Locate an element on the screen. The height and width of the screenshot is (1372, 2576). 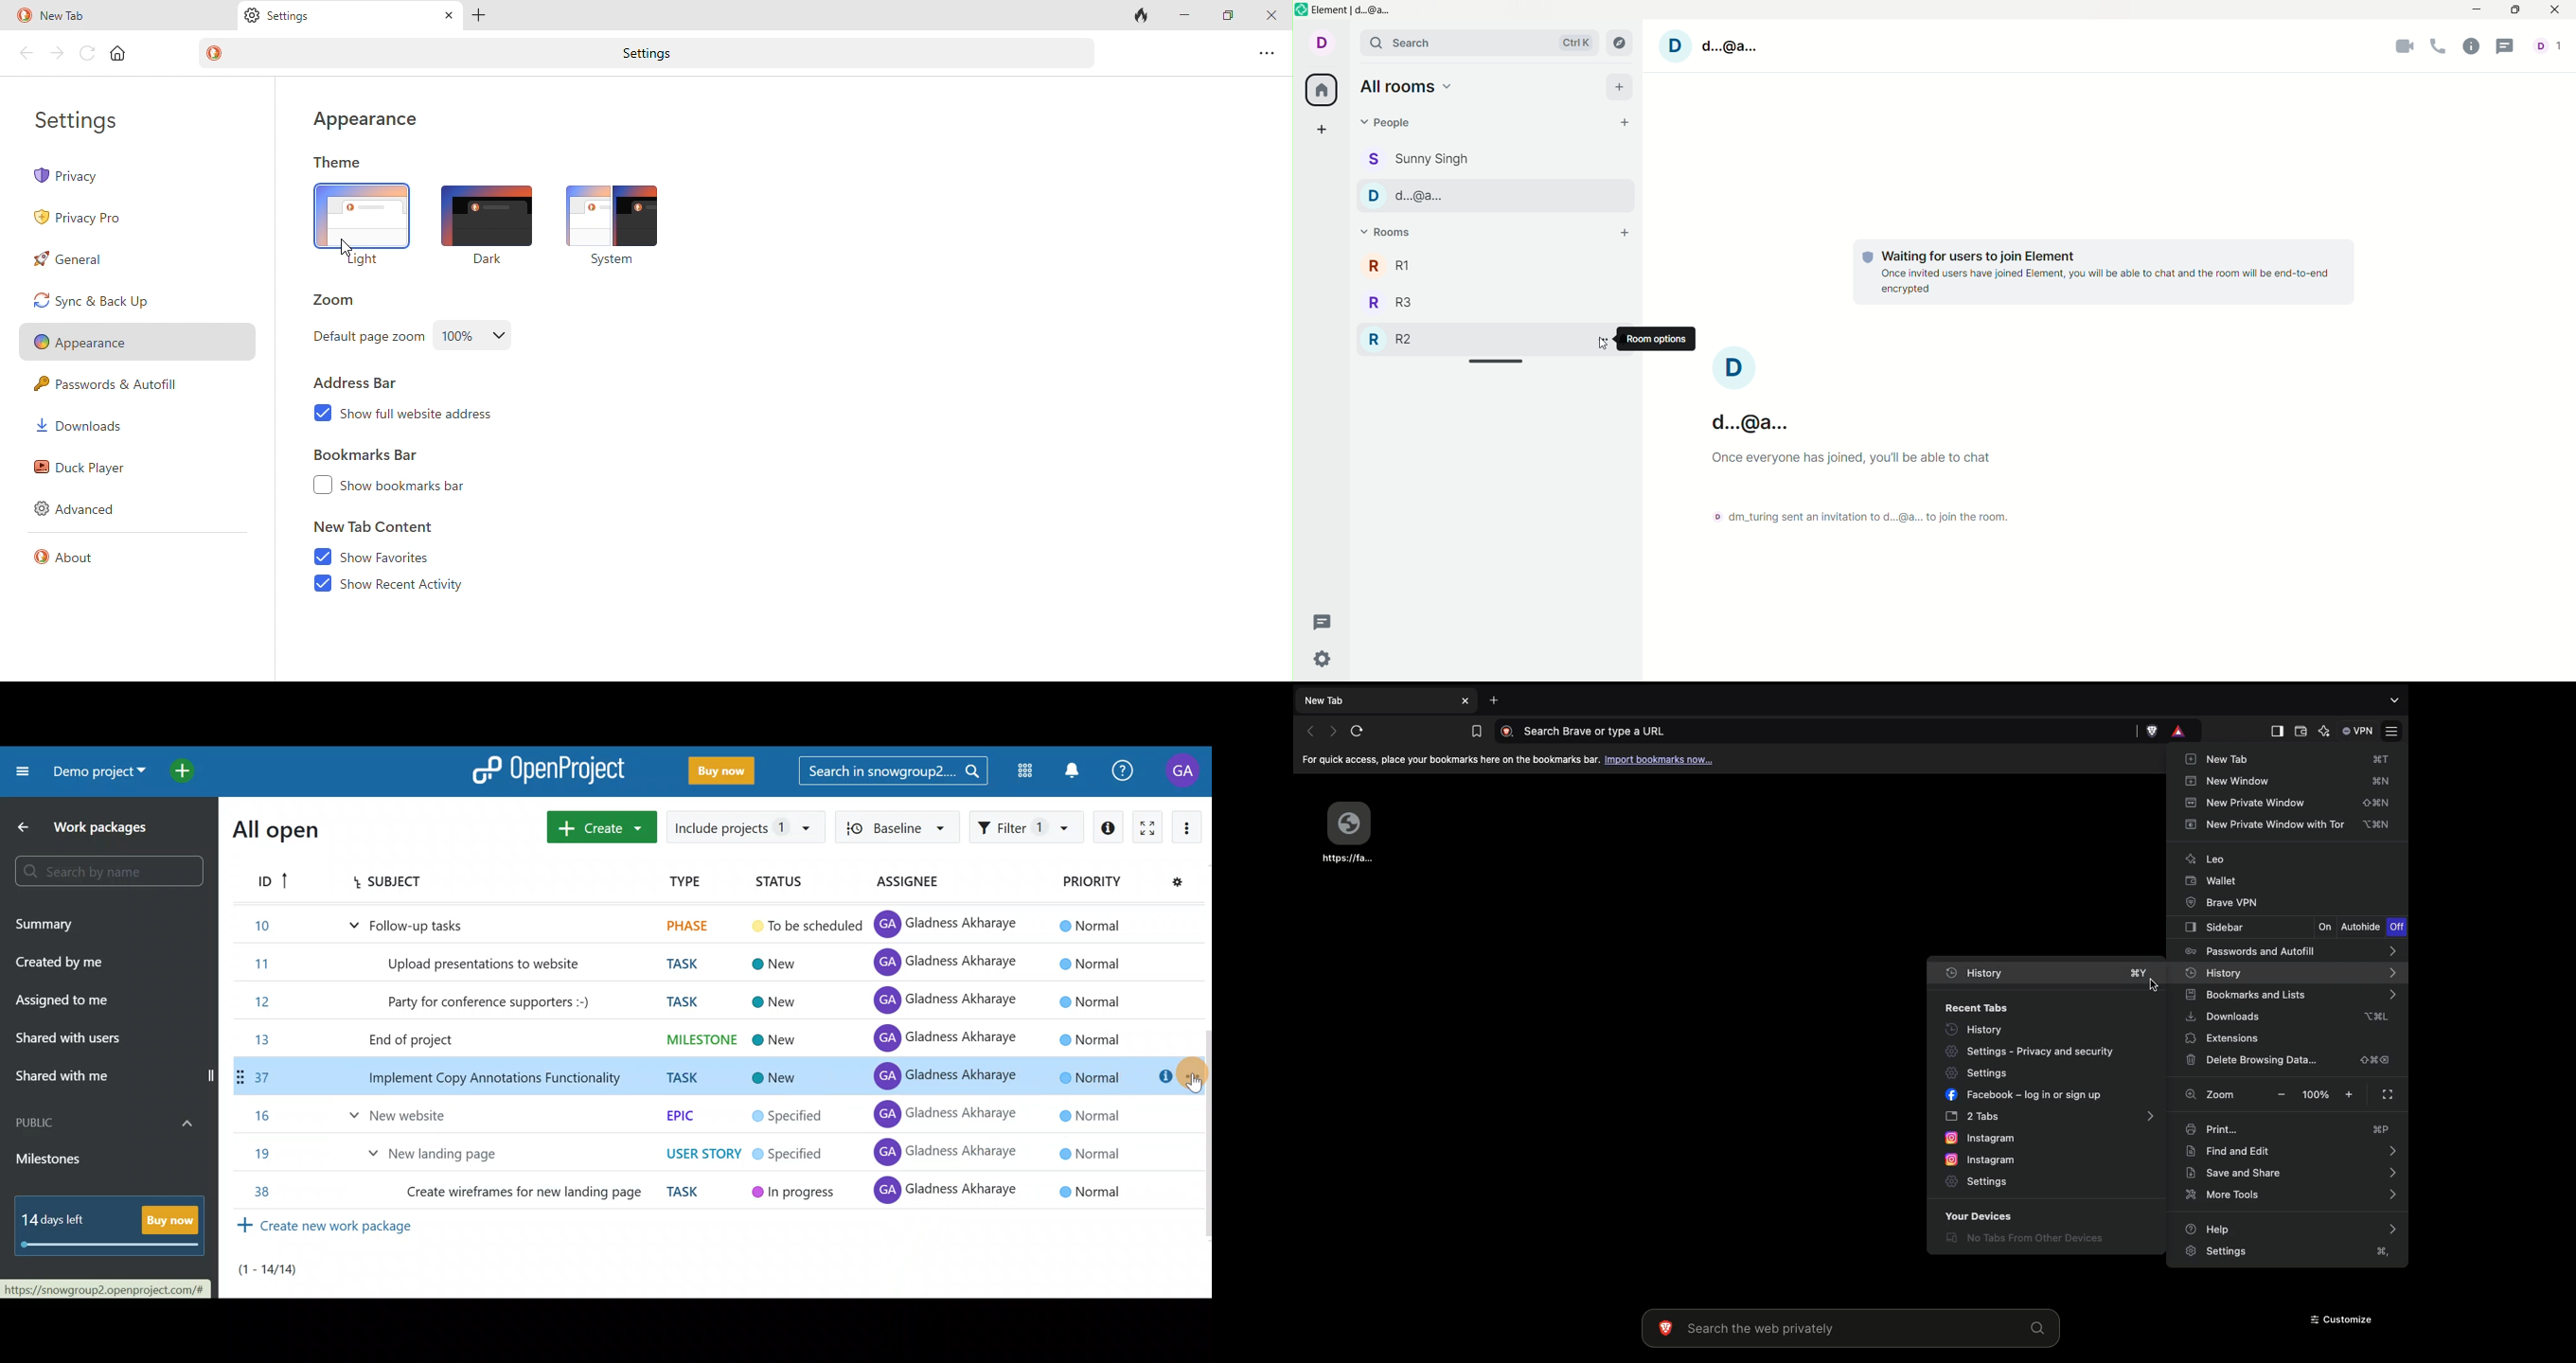
appearance is located at coordinates (140, 340).